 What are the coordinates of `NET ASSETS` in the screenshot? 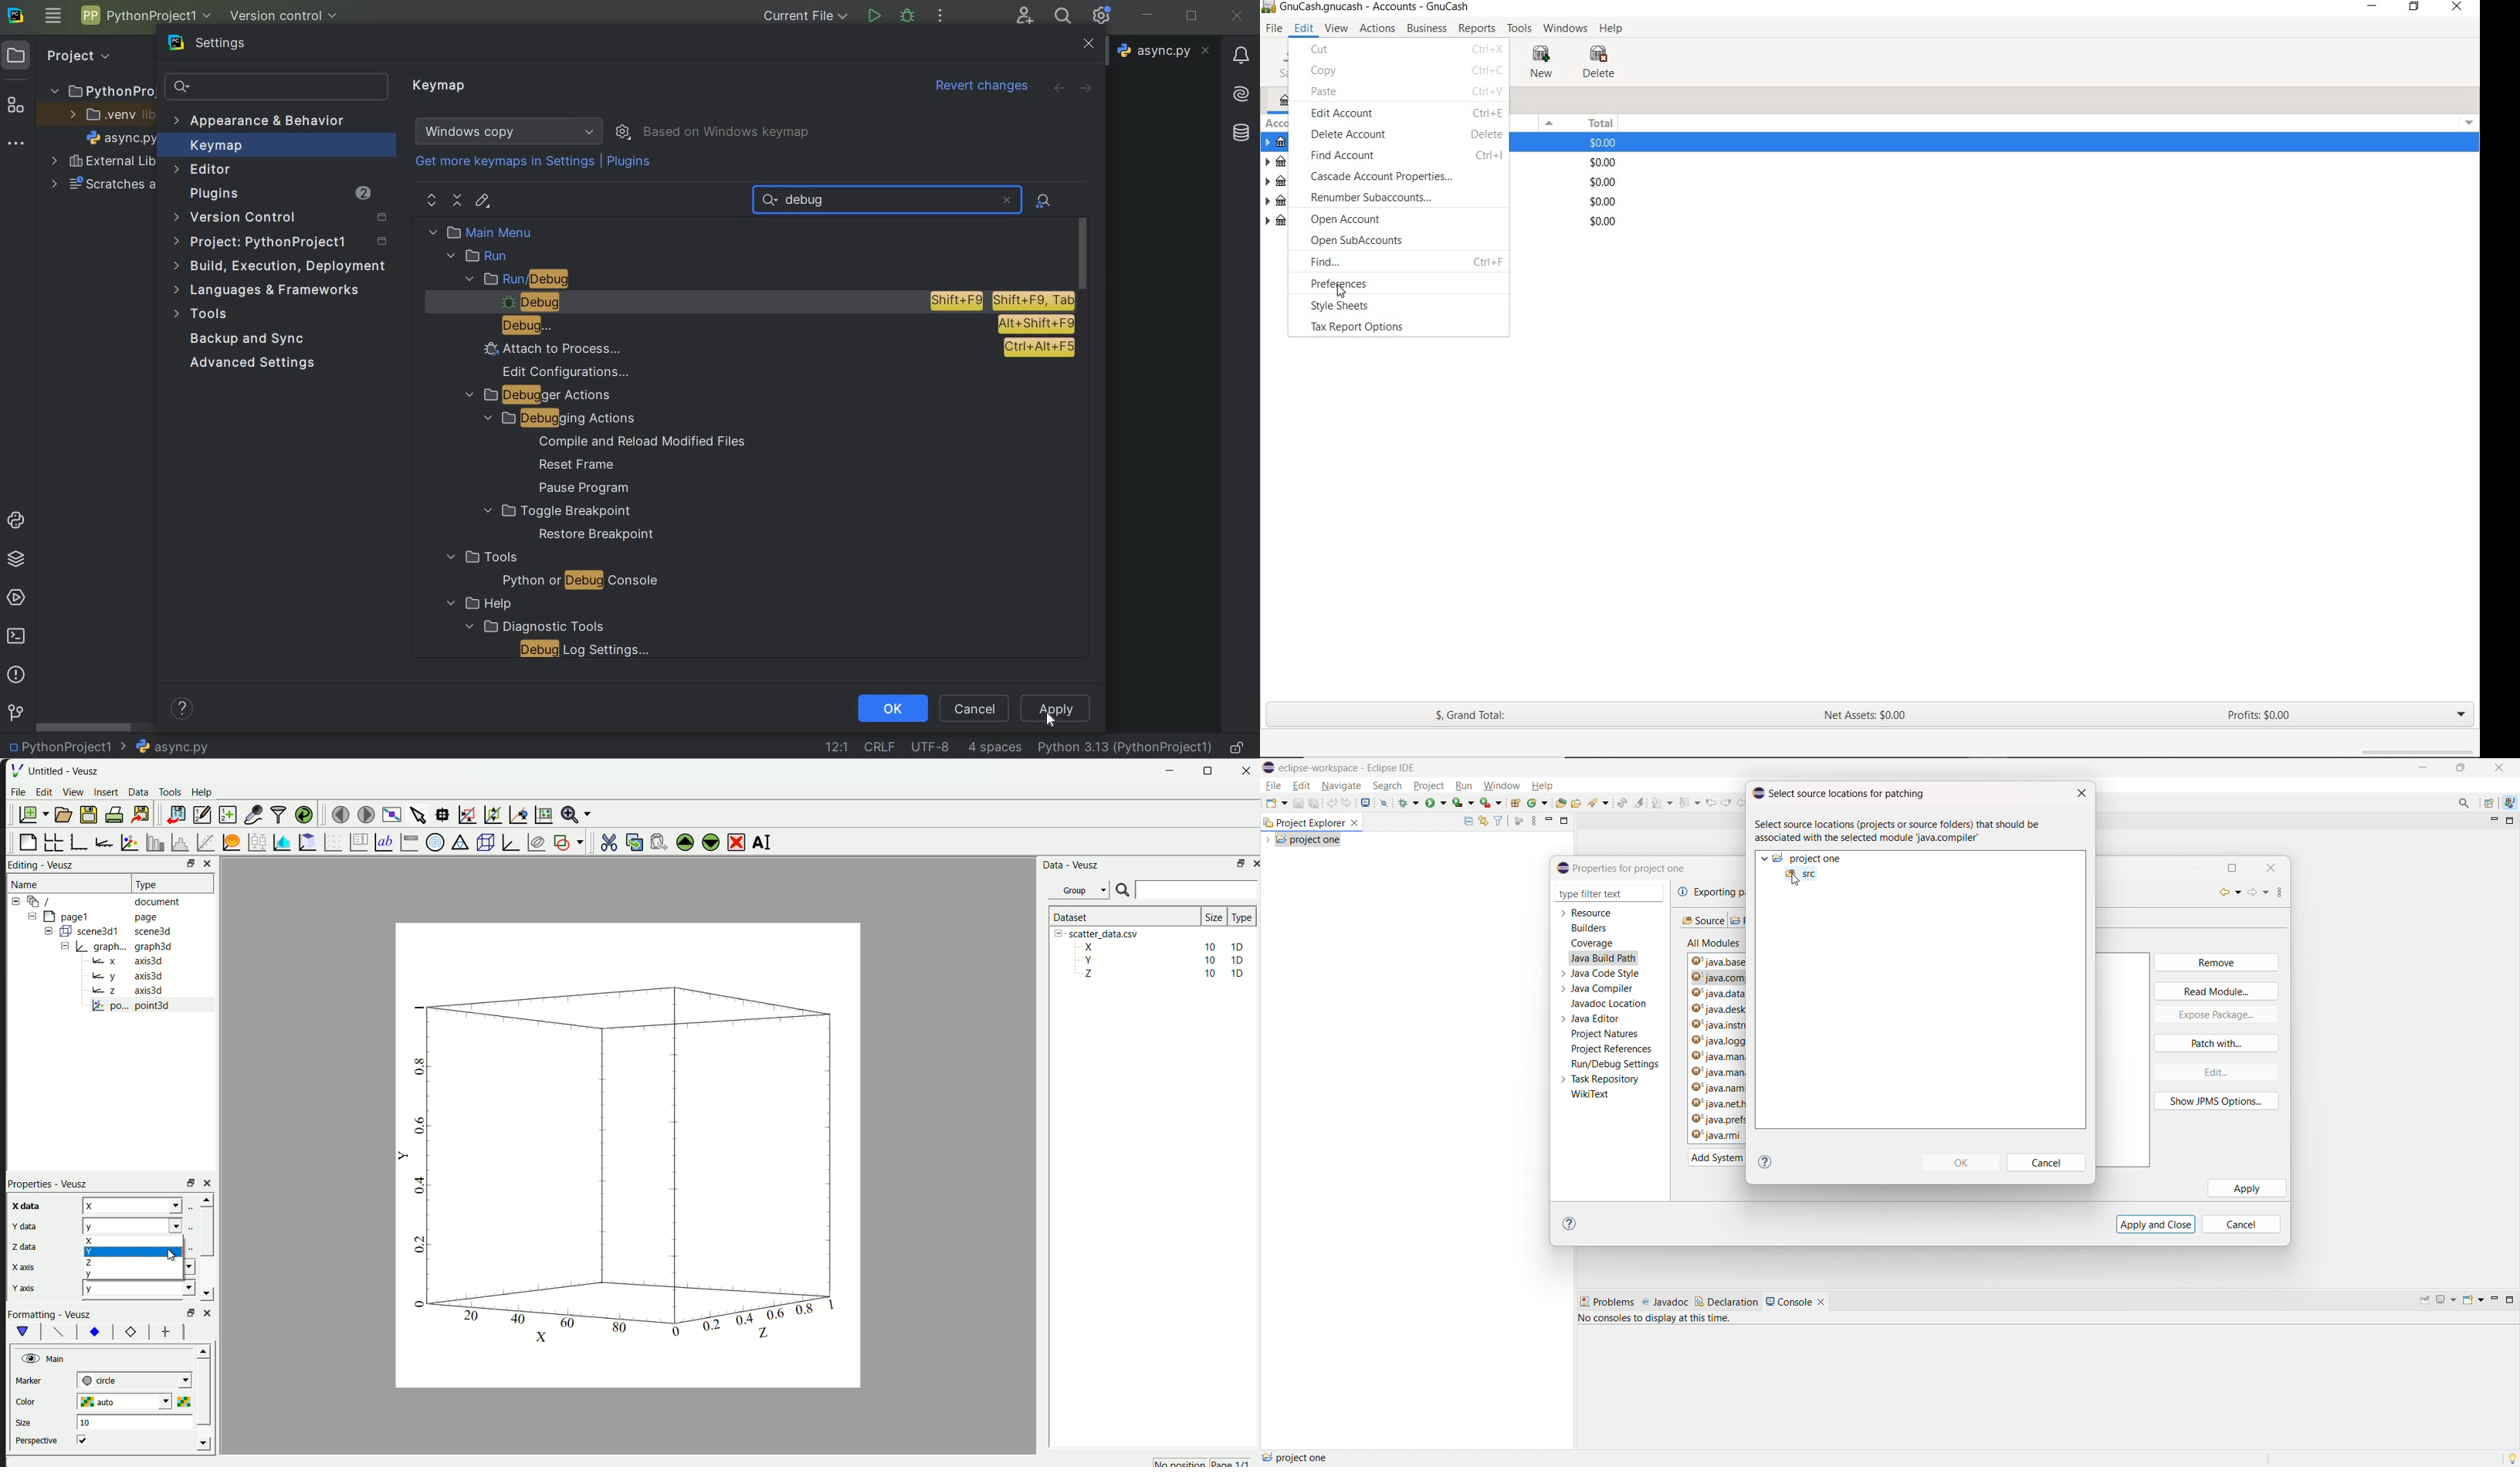 It's located at (1866, 715).